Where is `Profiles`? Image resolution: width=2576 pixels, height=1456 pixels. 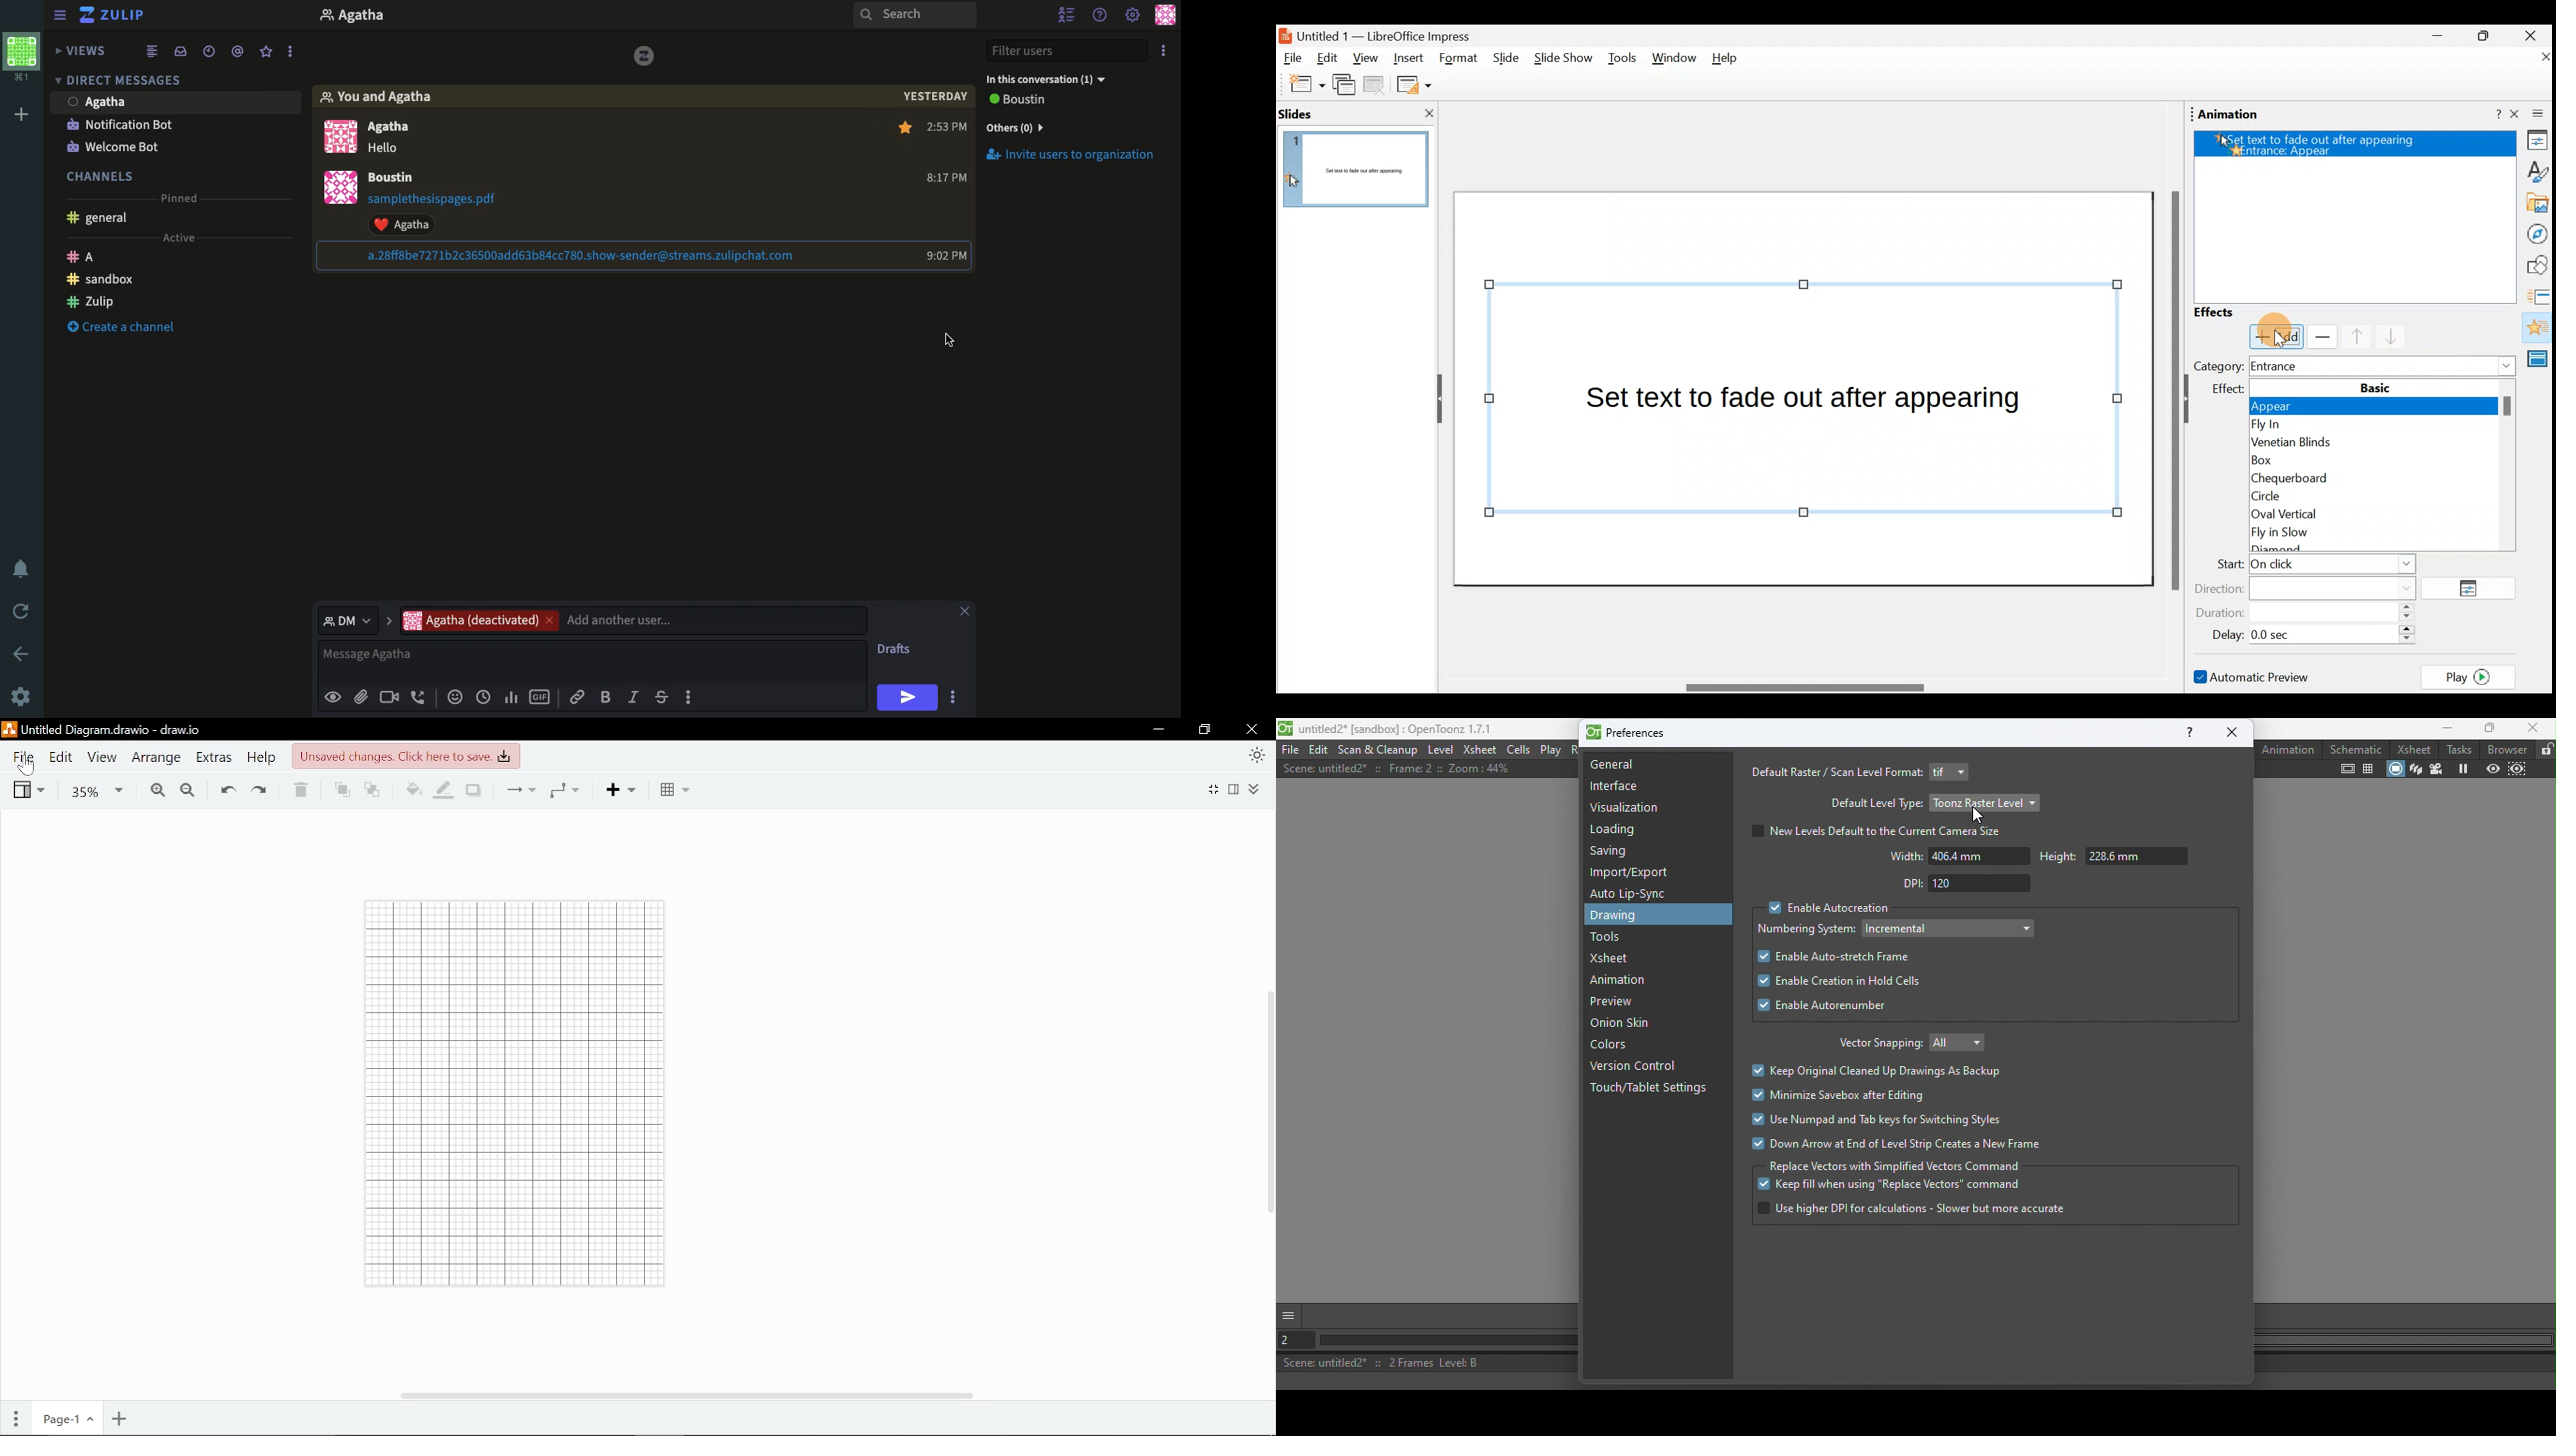 Profiles is located at coordinates (338, 137).